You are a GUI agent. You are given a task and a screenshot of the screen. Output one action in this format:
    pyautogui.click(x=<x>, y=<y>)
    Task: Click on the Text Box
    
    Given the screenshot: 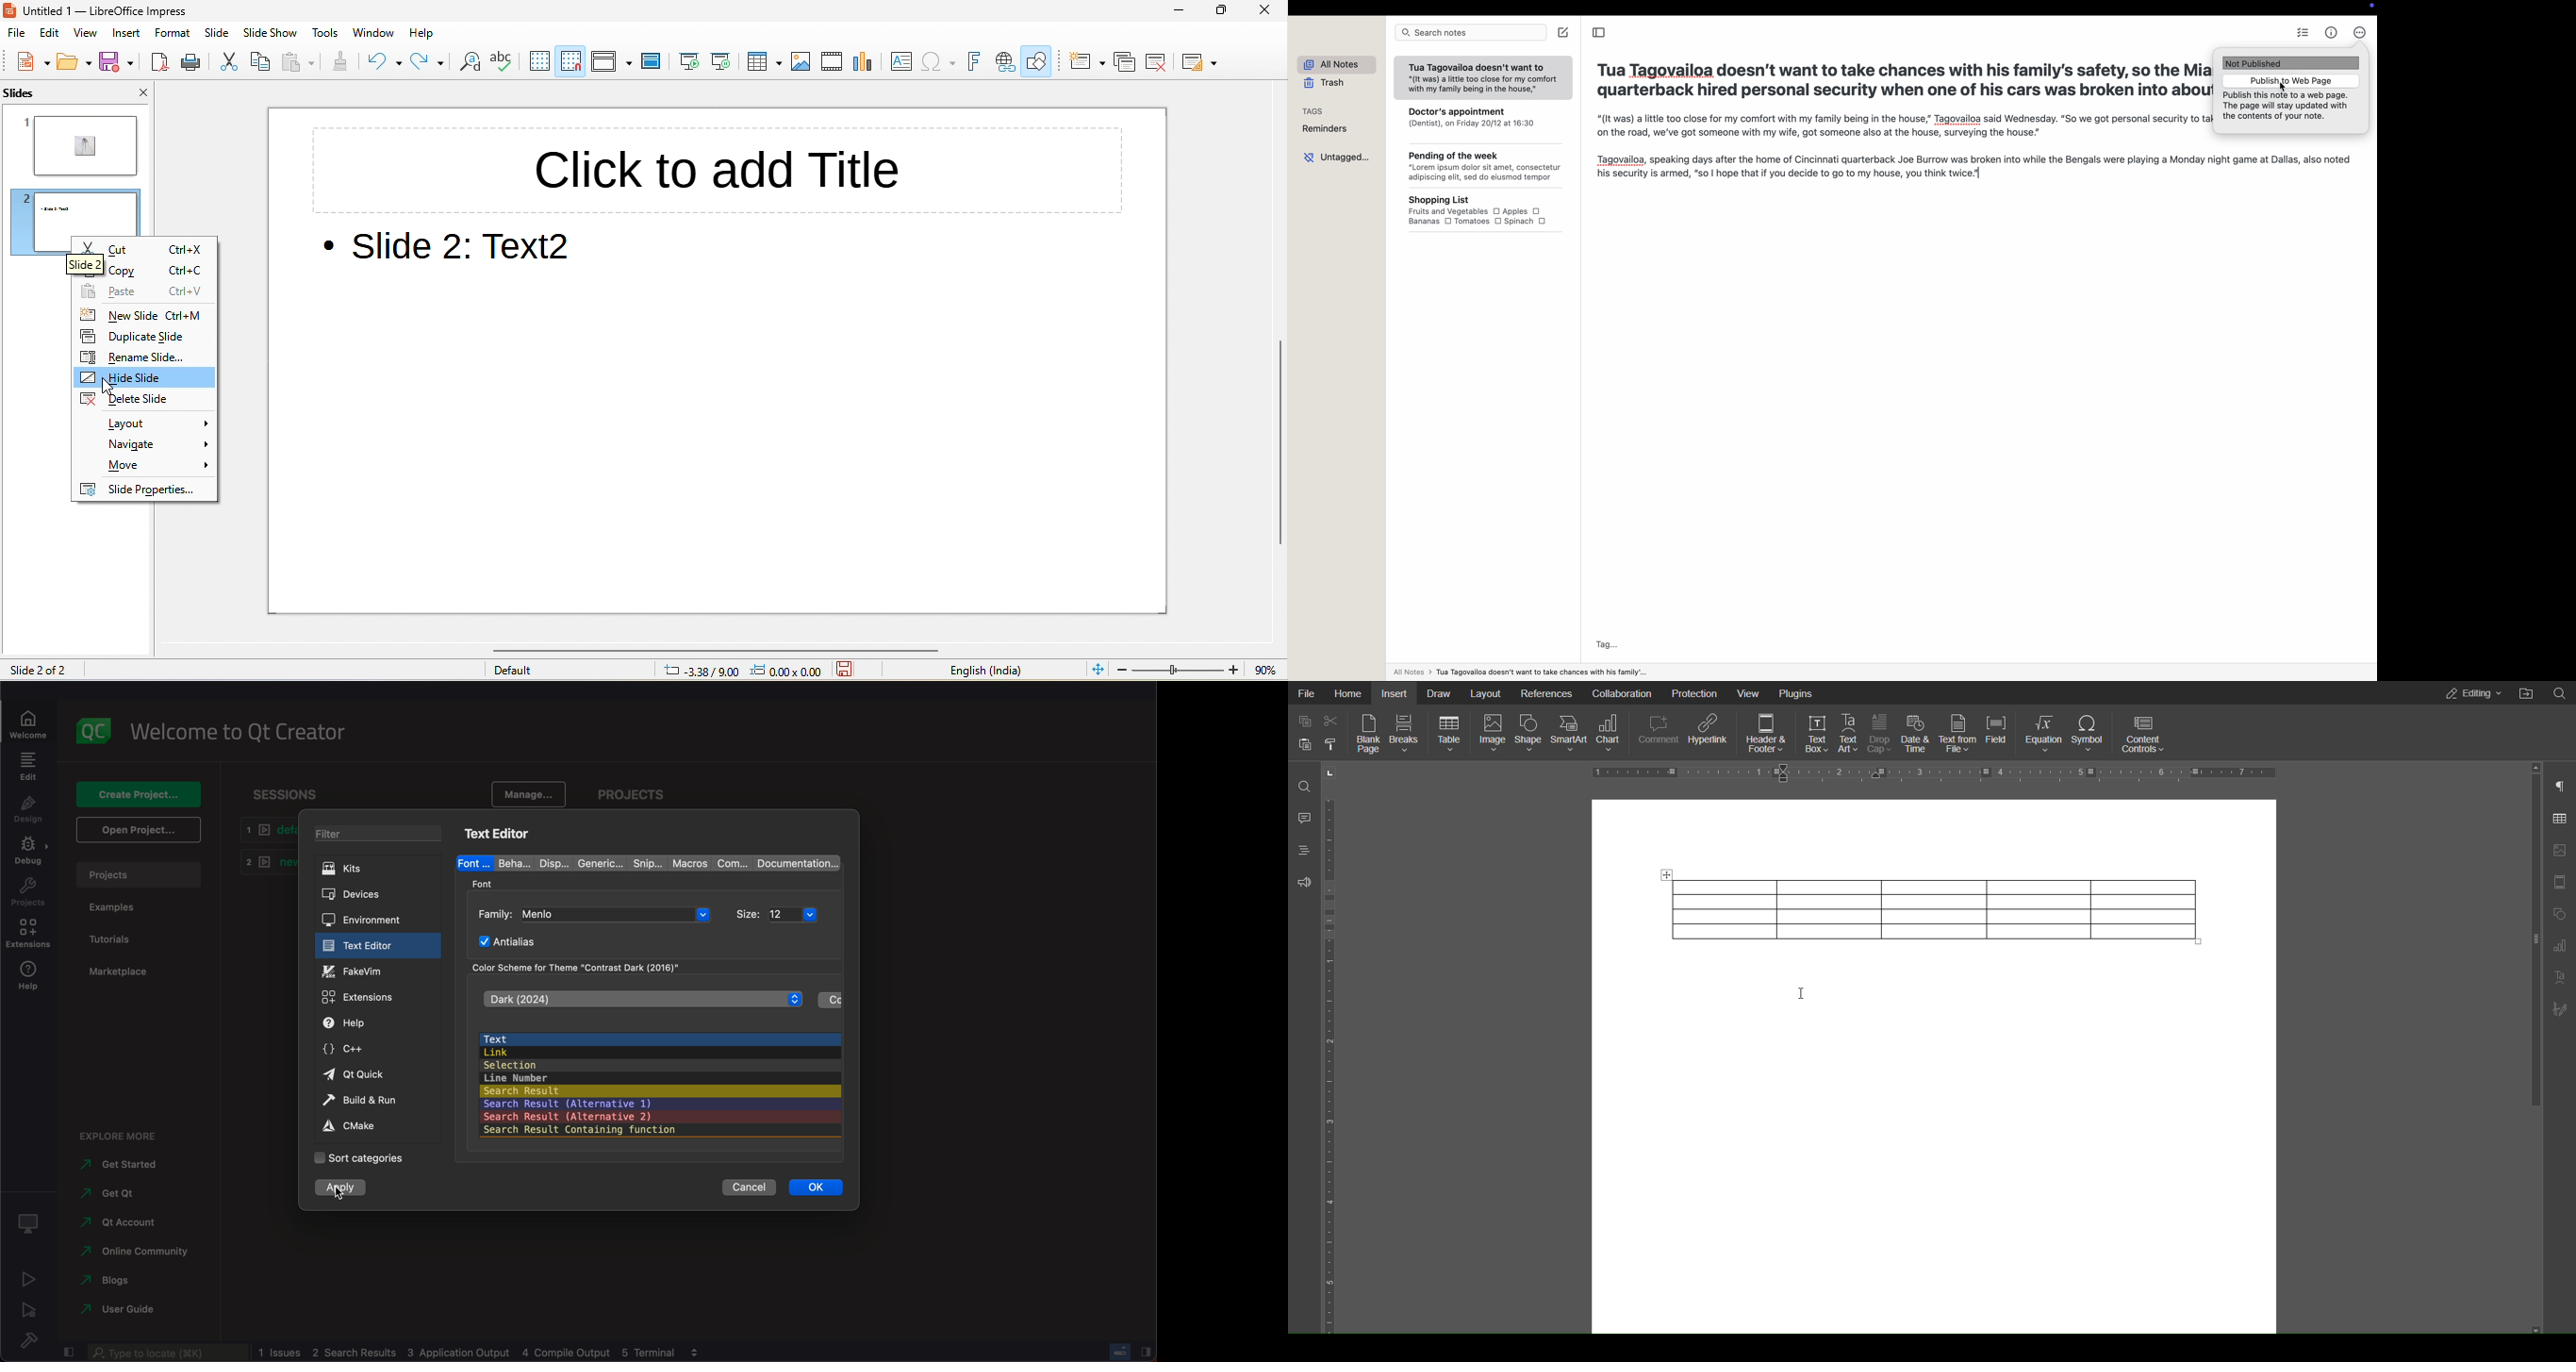 What is the action you would take?
    pyautogui.click(x=1817, y=735)
    